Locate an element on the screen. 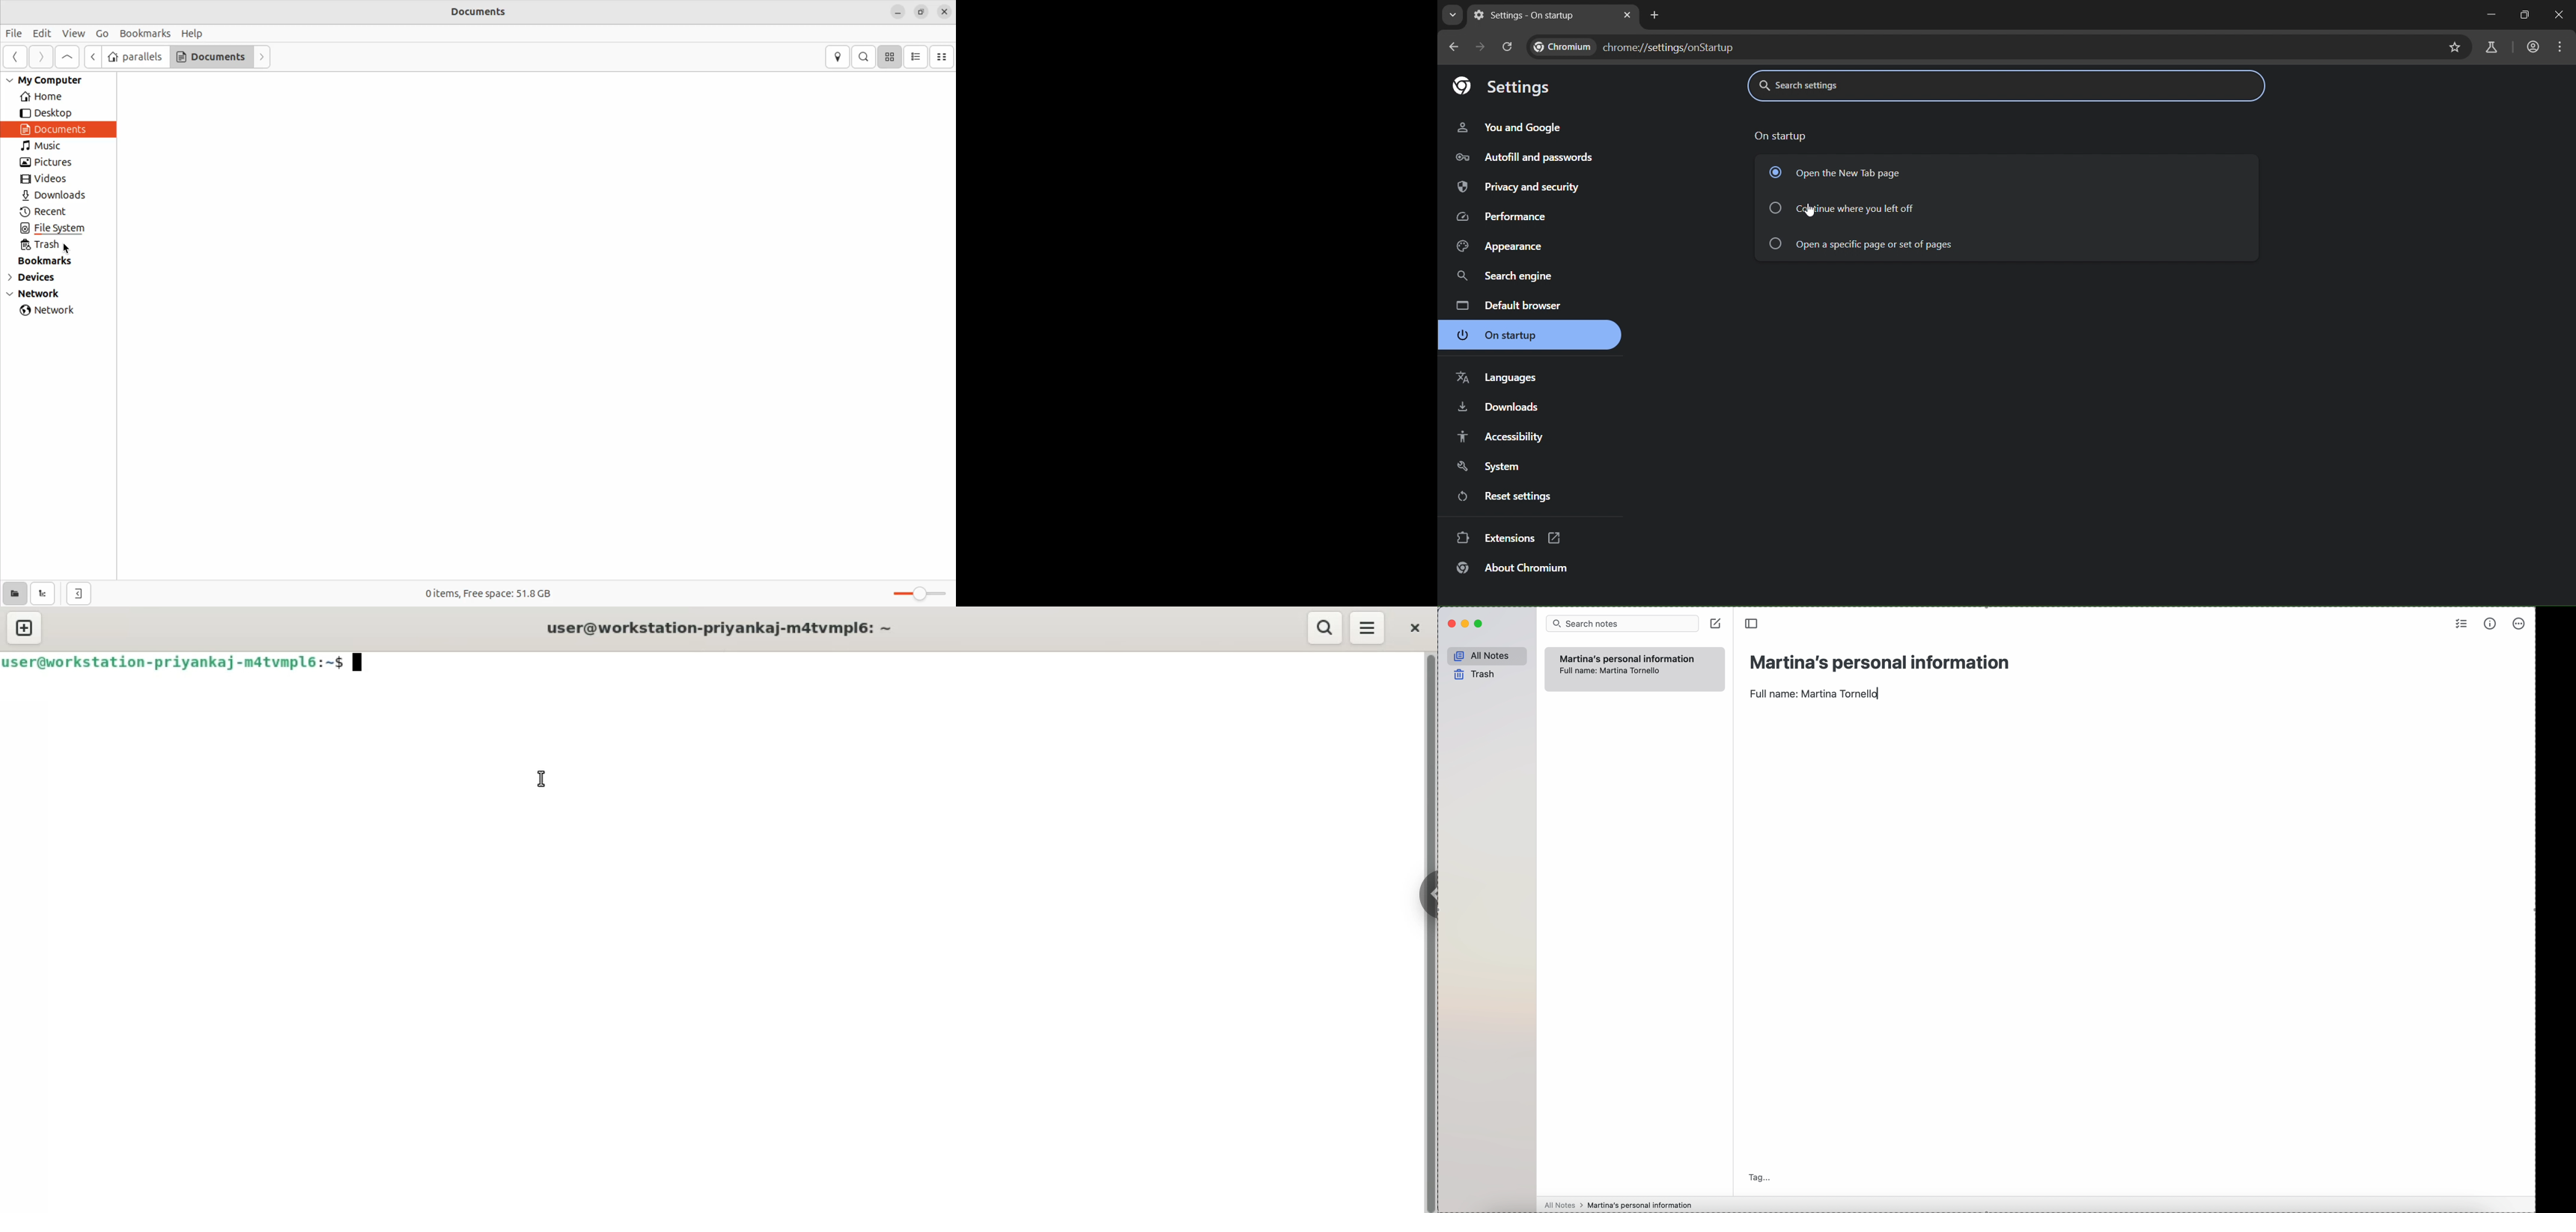 The image size is (2576, 1232). desktop is located at coordinates (51, 114).